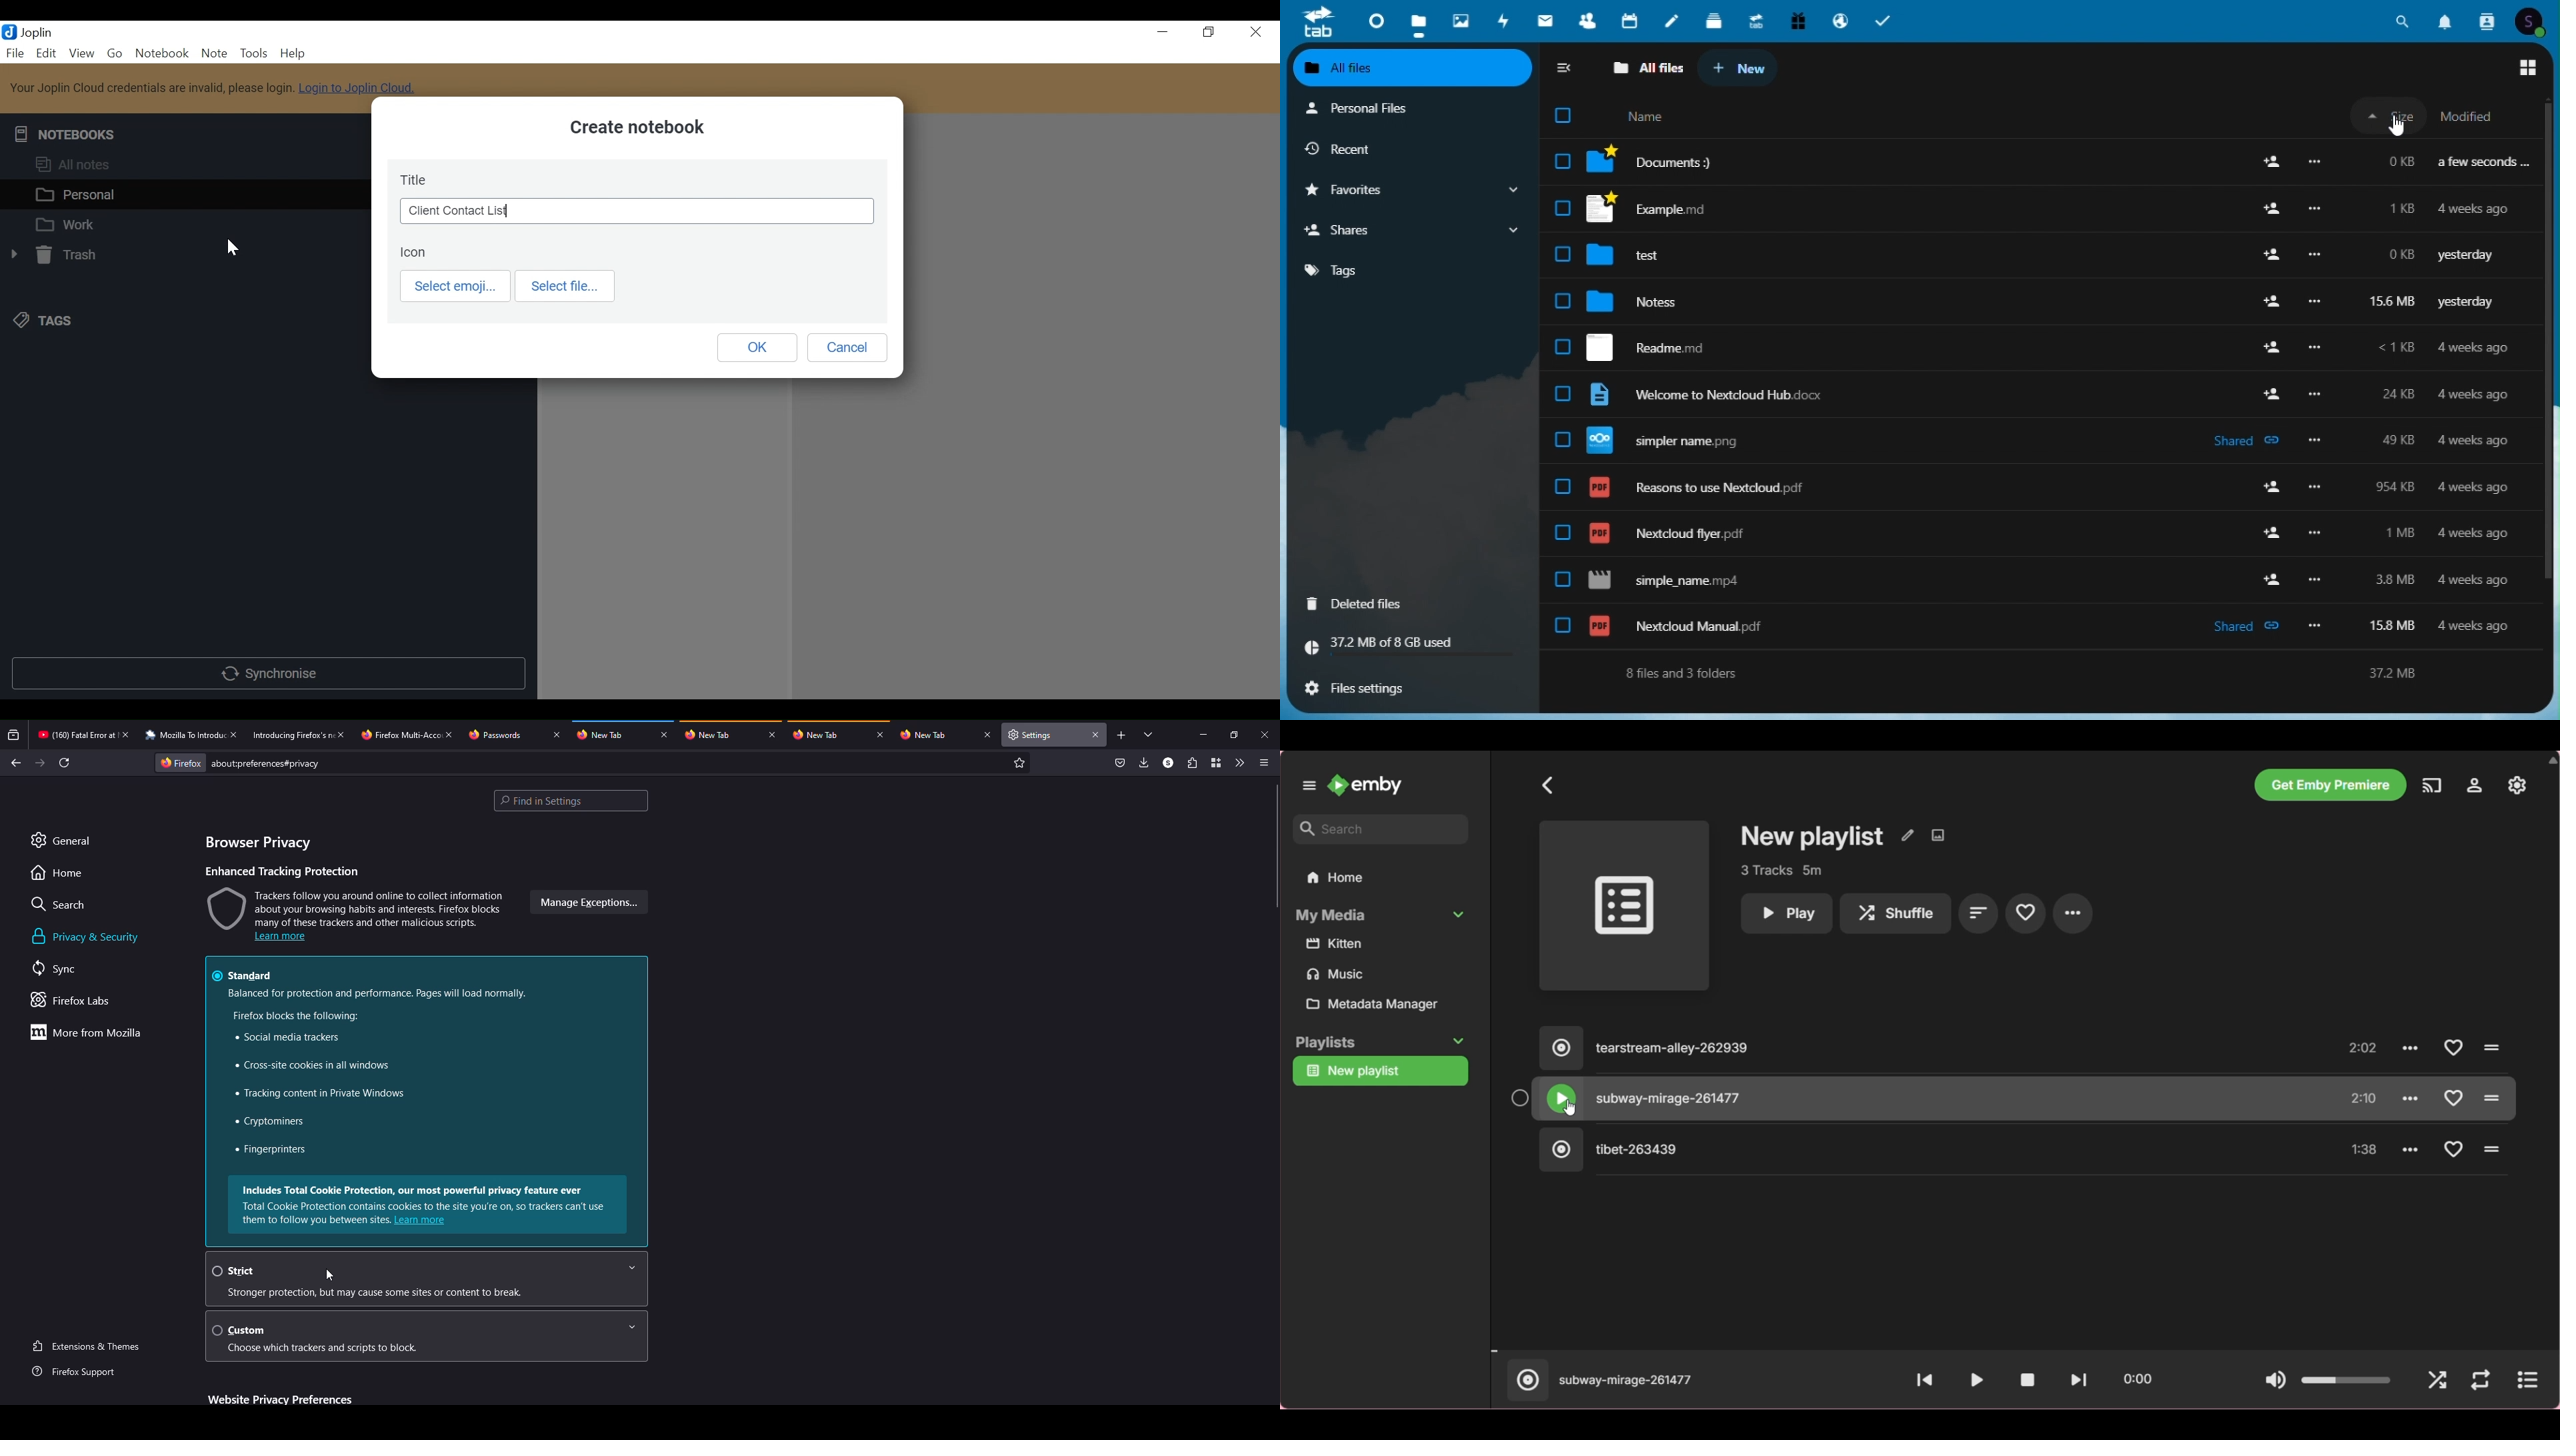 The width and height of the screenshot is (2576, 1456). I want to click on extensions, so click(1191, 763).